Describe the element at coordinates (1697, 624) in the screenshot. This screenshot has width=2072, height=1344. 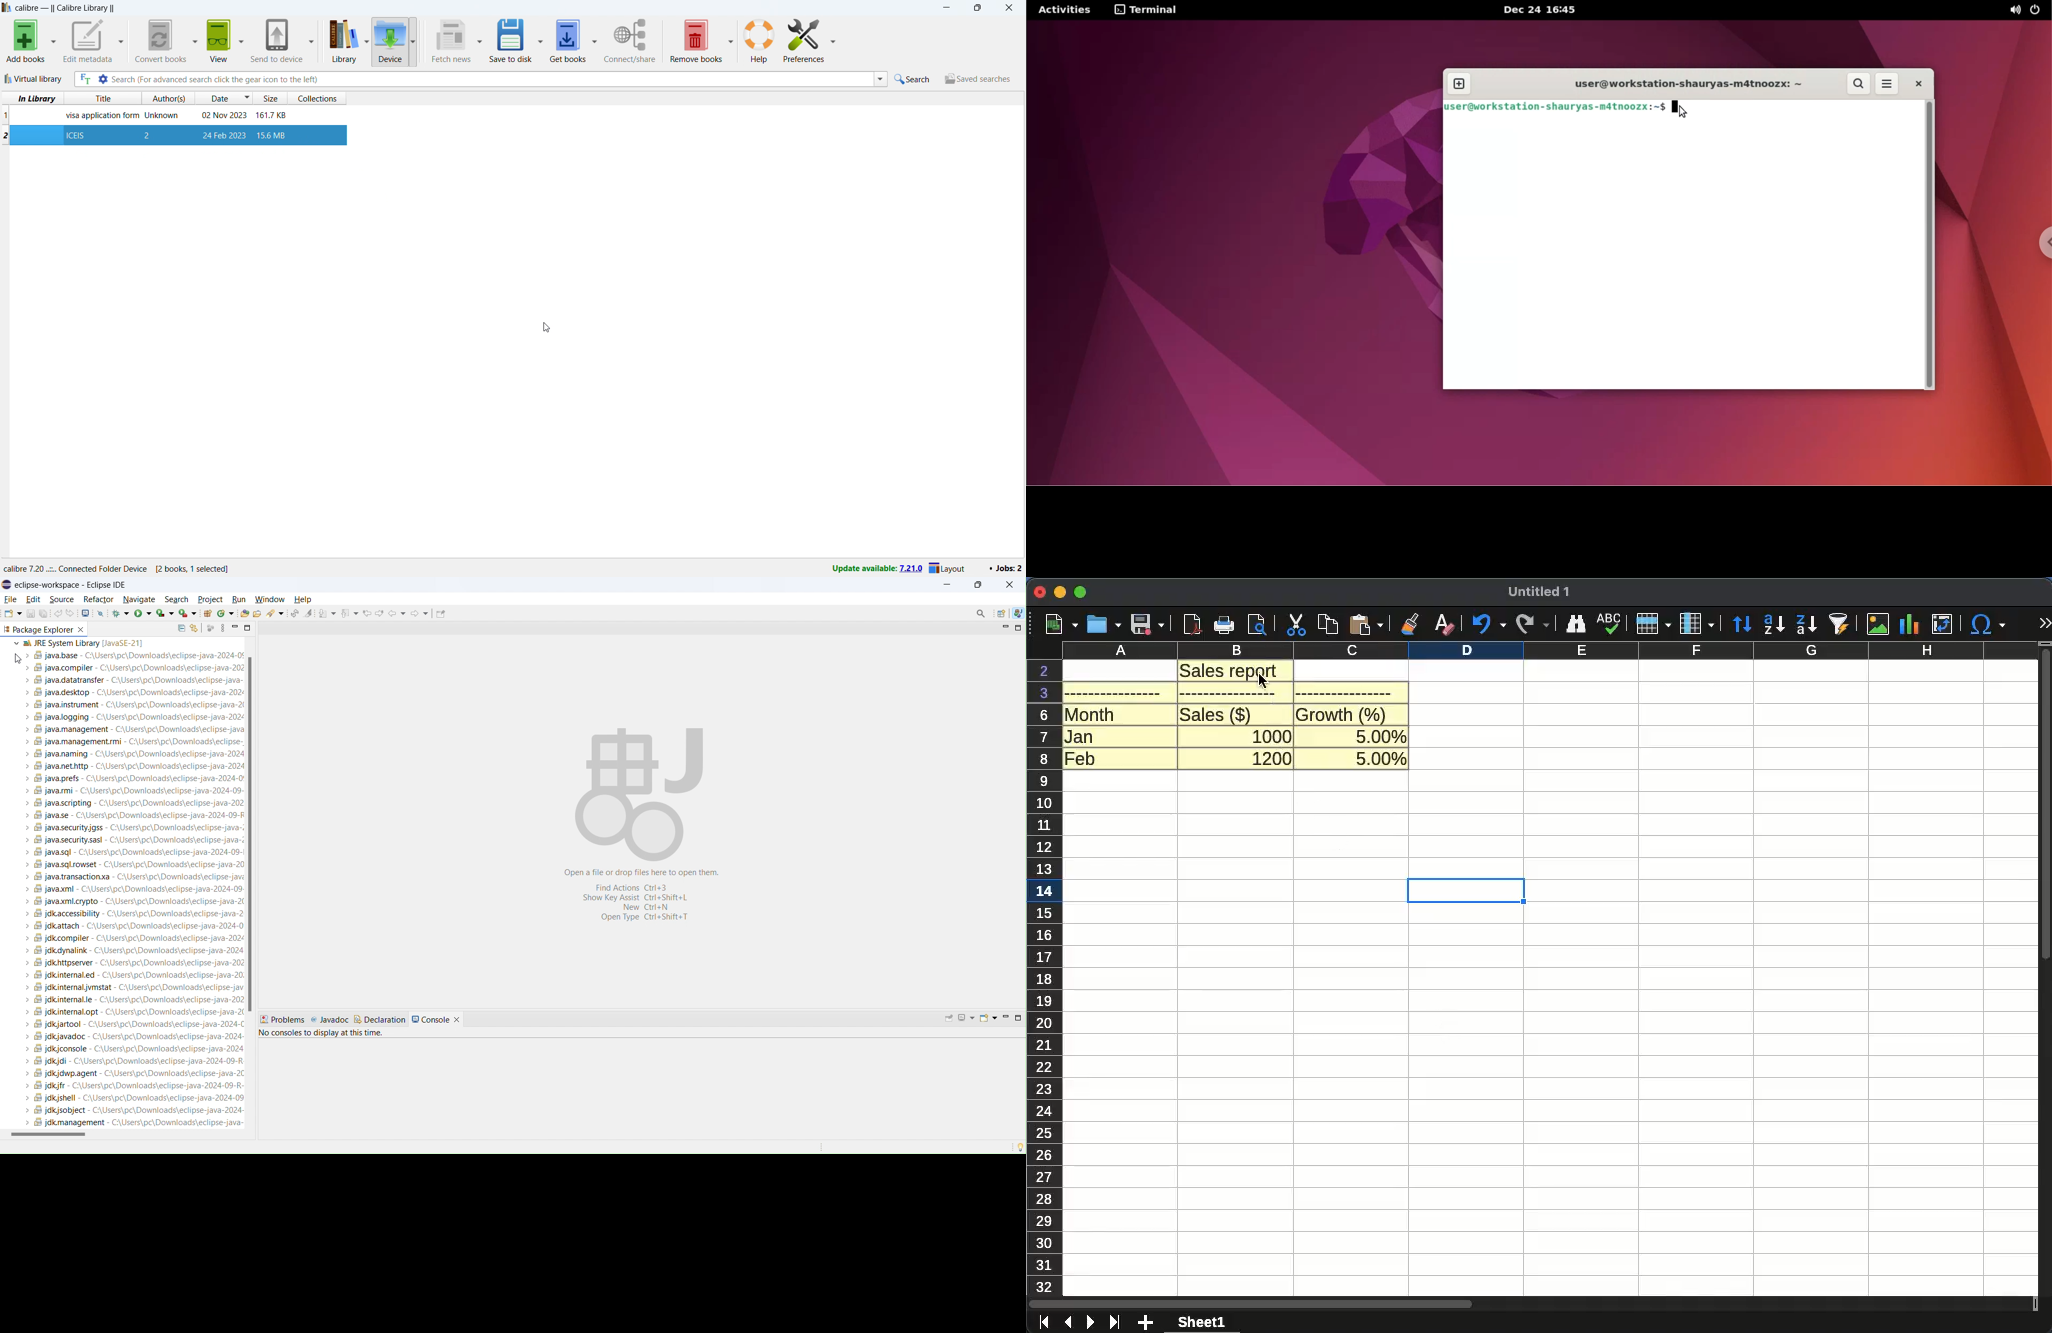
I see `column` at that location.